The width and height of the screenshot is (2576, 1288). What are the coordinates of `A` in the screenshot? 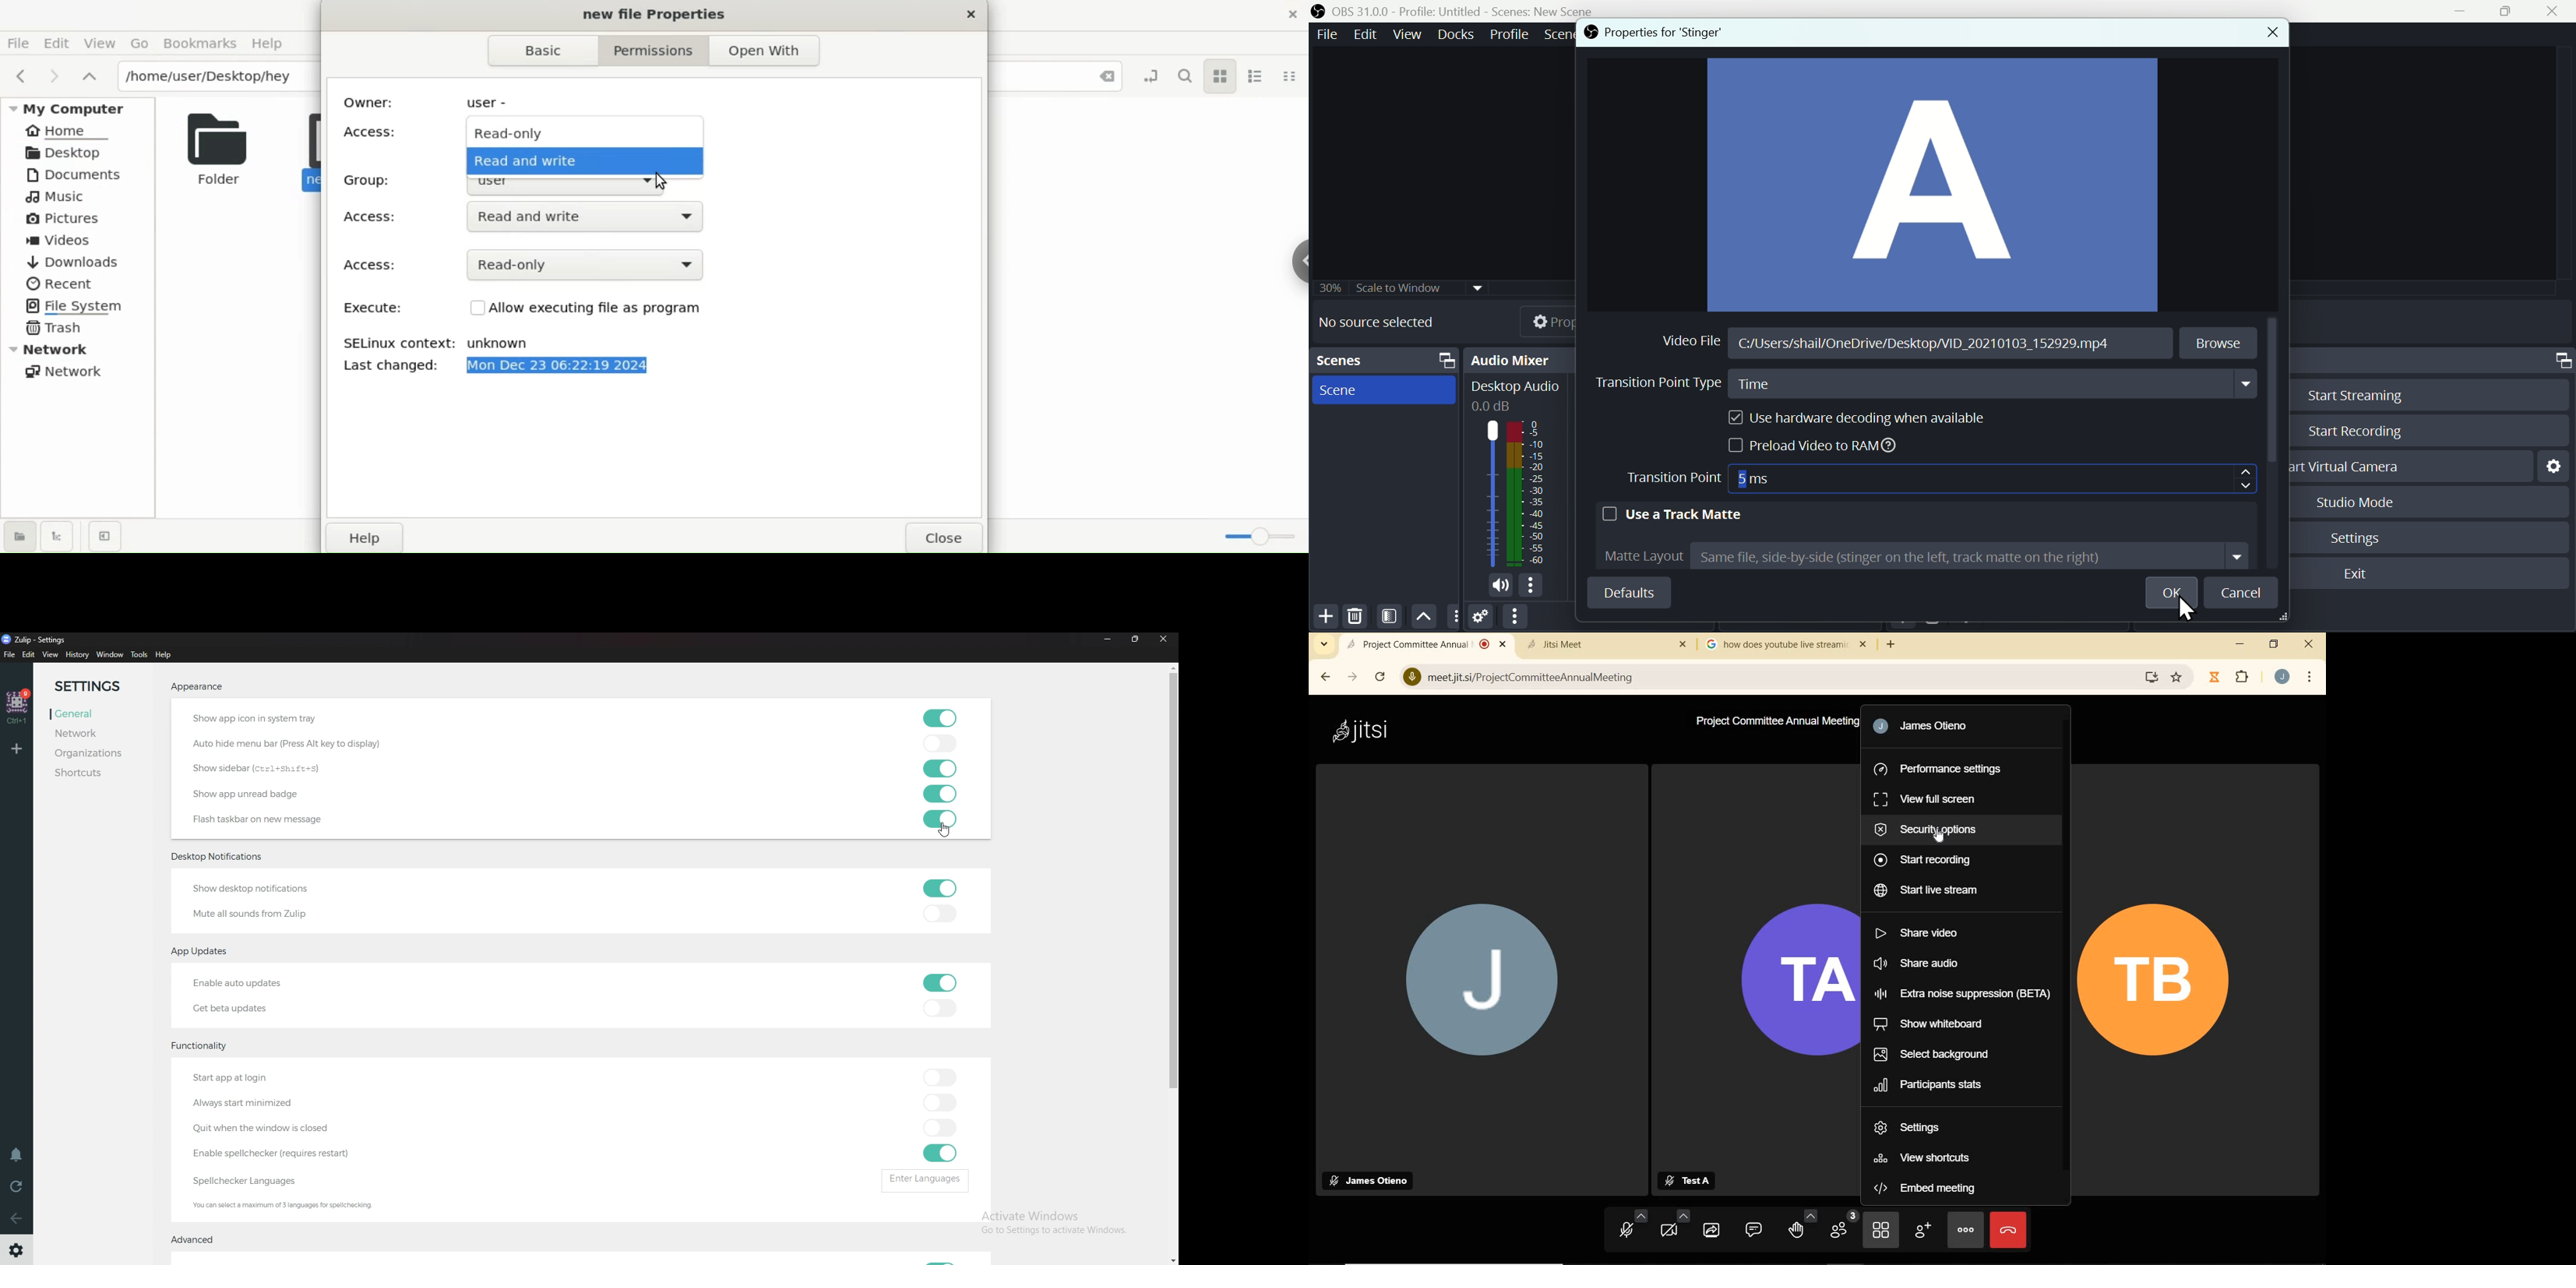 It's located at (1933, 186).